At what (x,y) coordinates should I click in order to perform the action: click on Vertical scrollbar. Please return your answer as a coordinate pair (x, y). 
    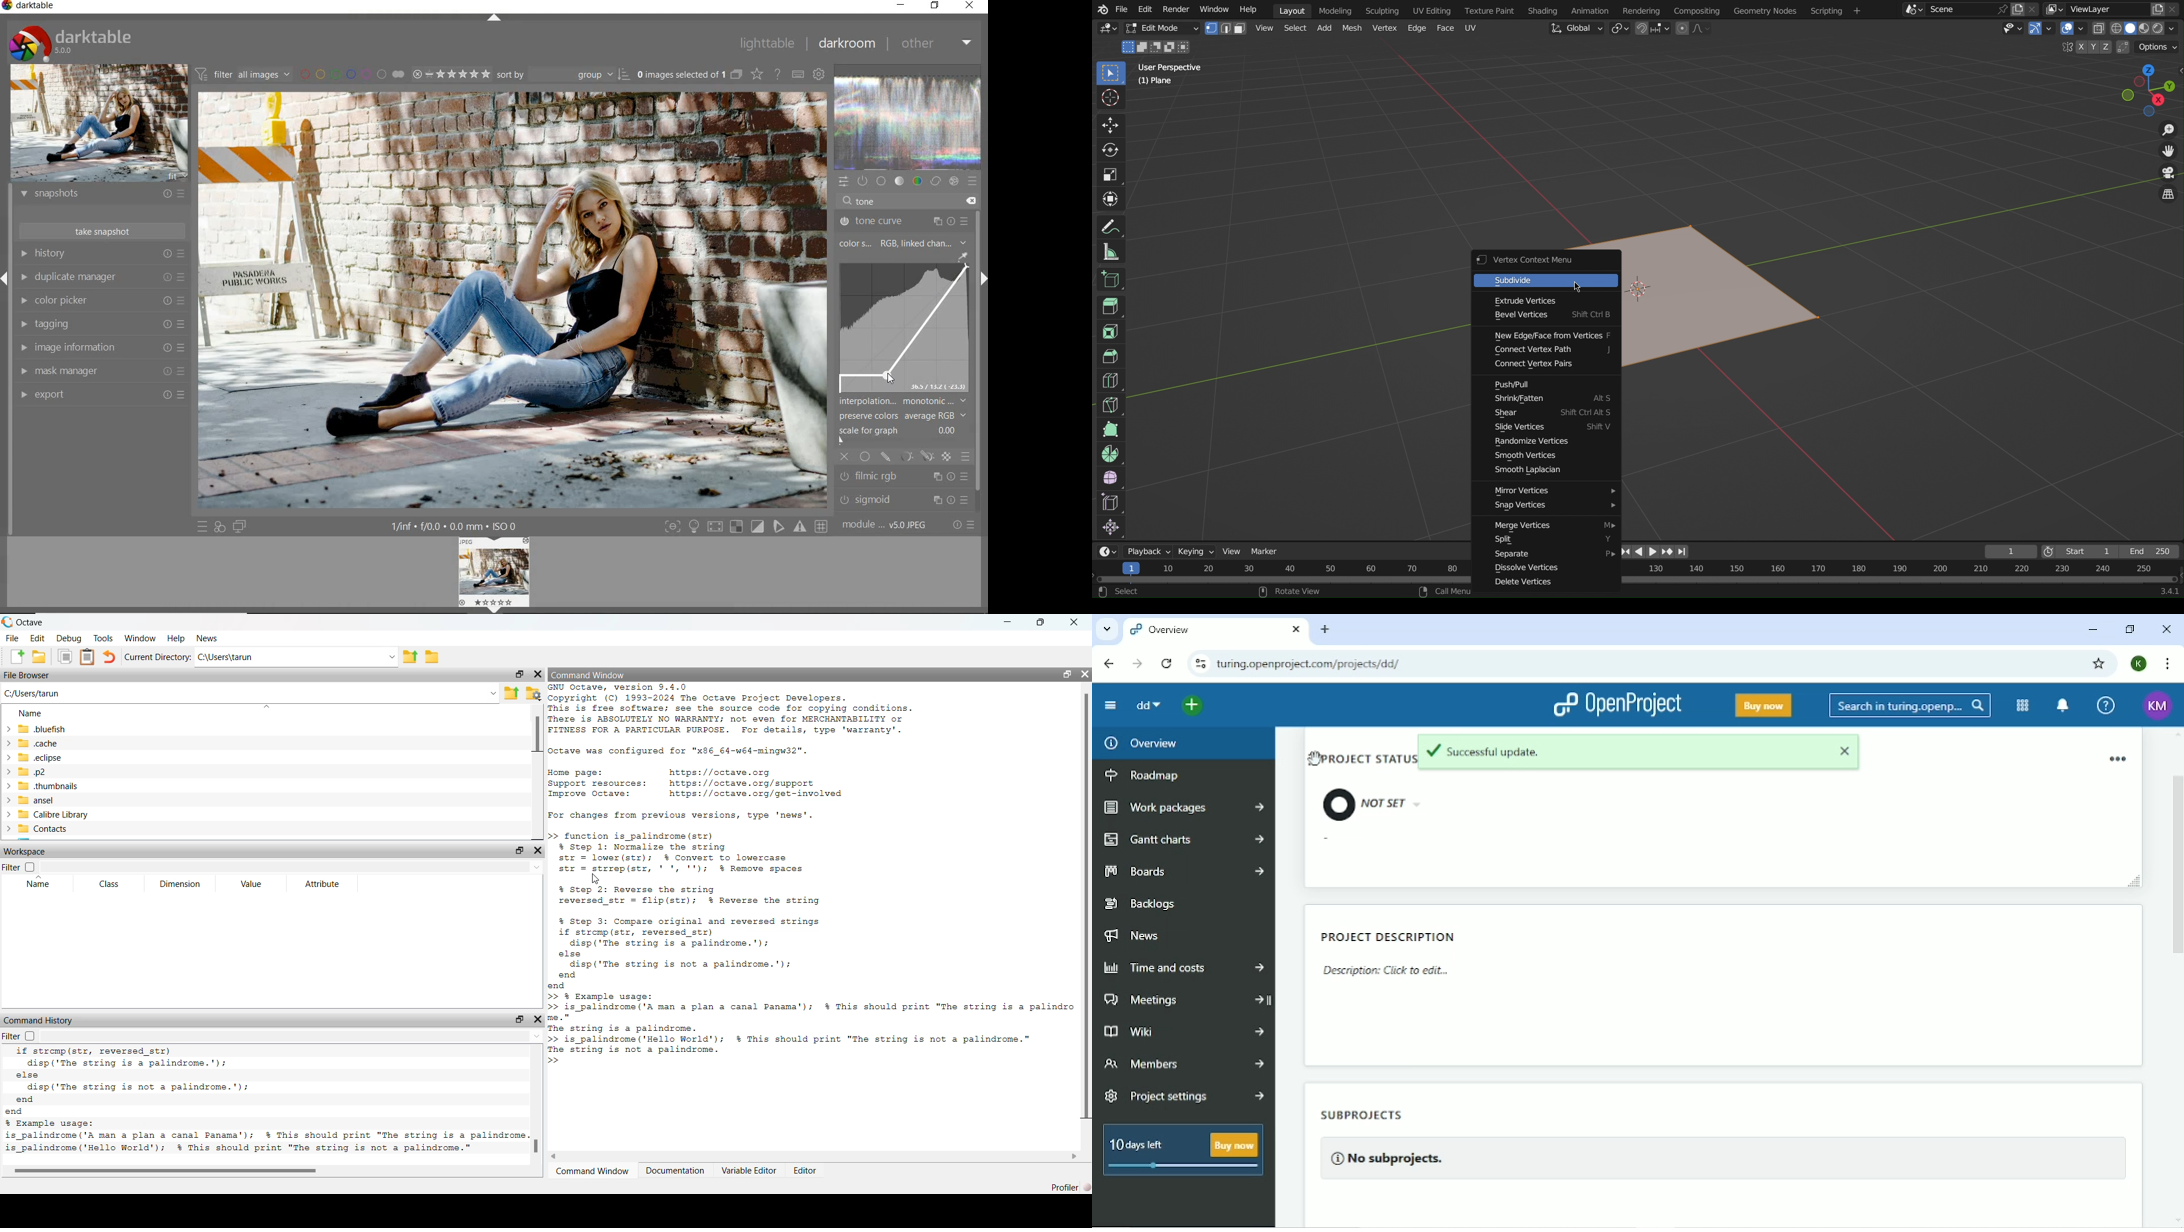
    Looking at the image, I should click on (2177, 846).